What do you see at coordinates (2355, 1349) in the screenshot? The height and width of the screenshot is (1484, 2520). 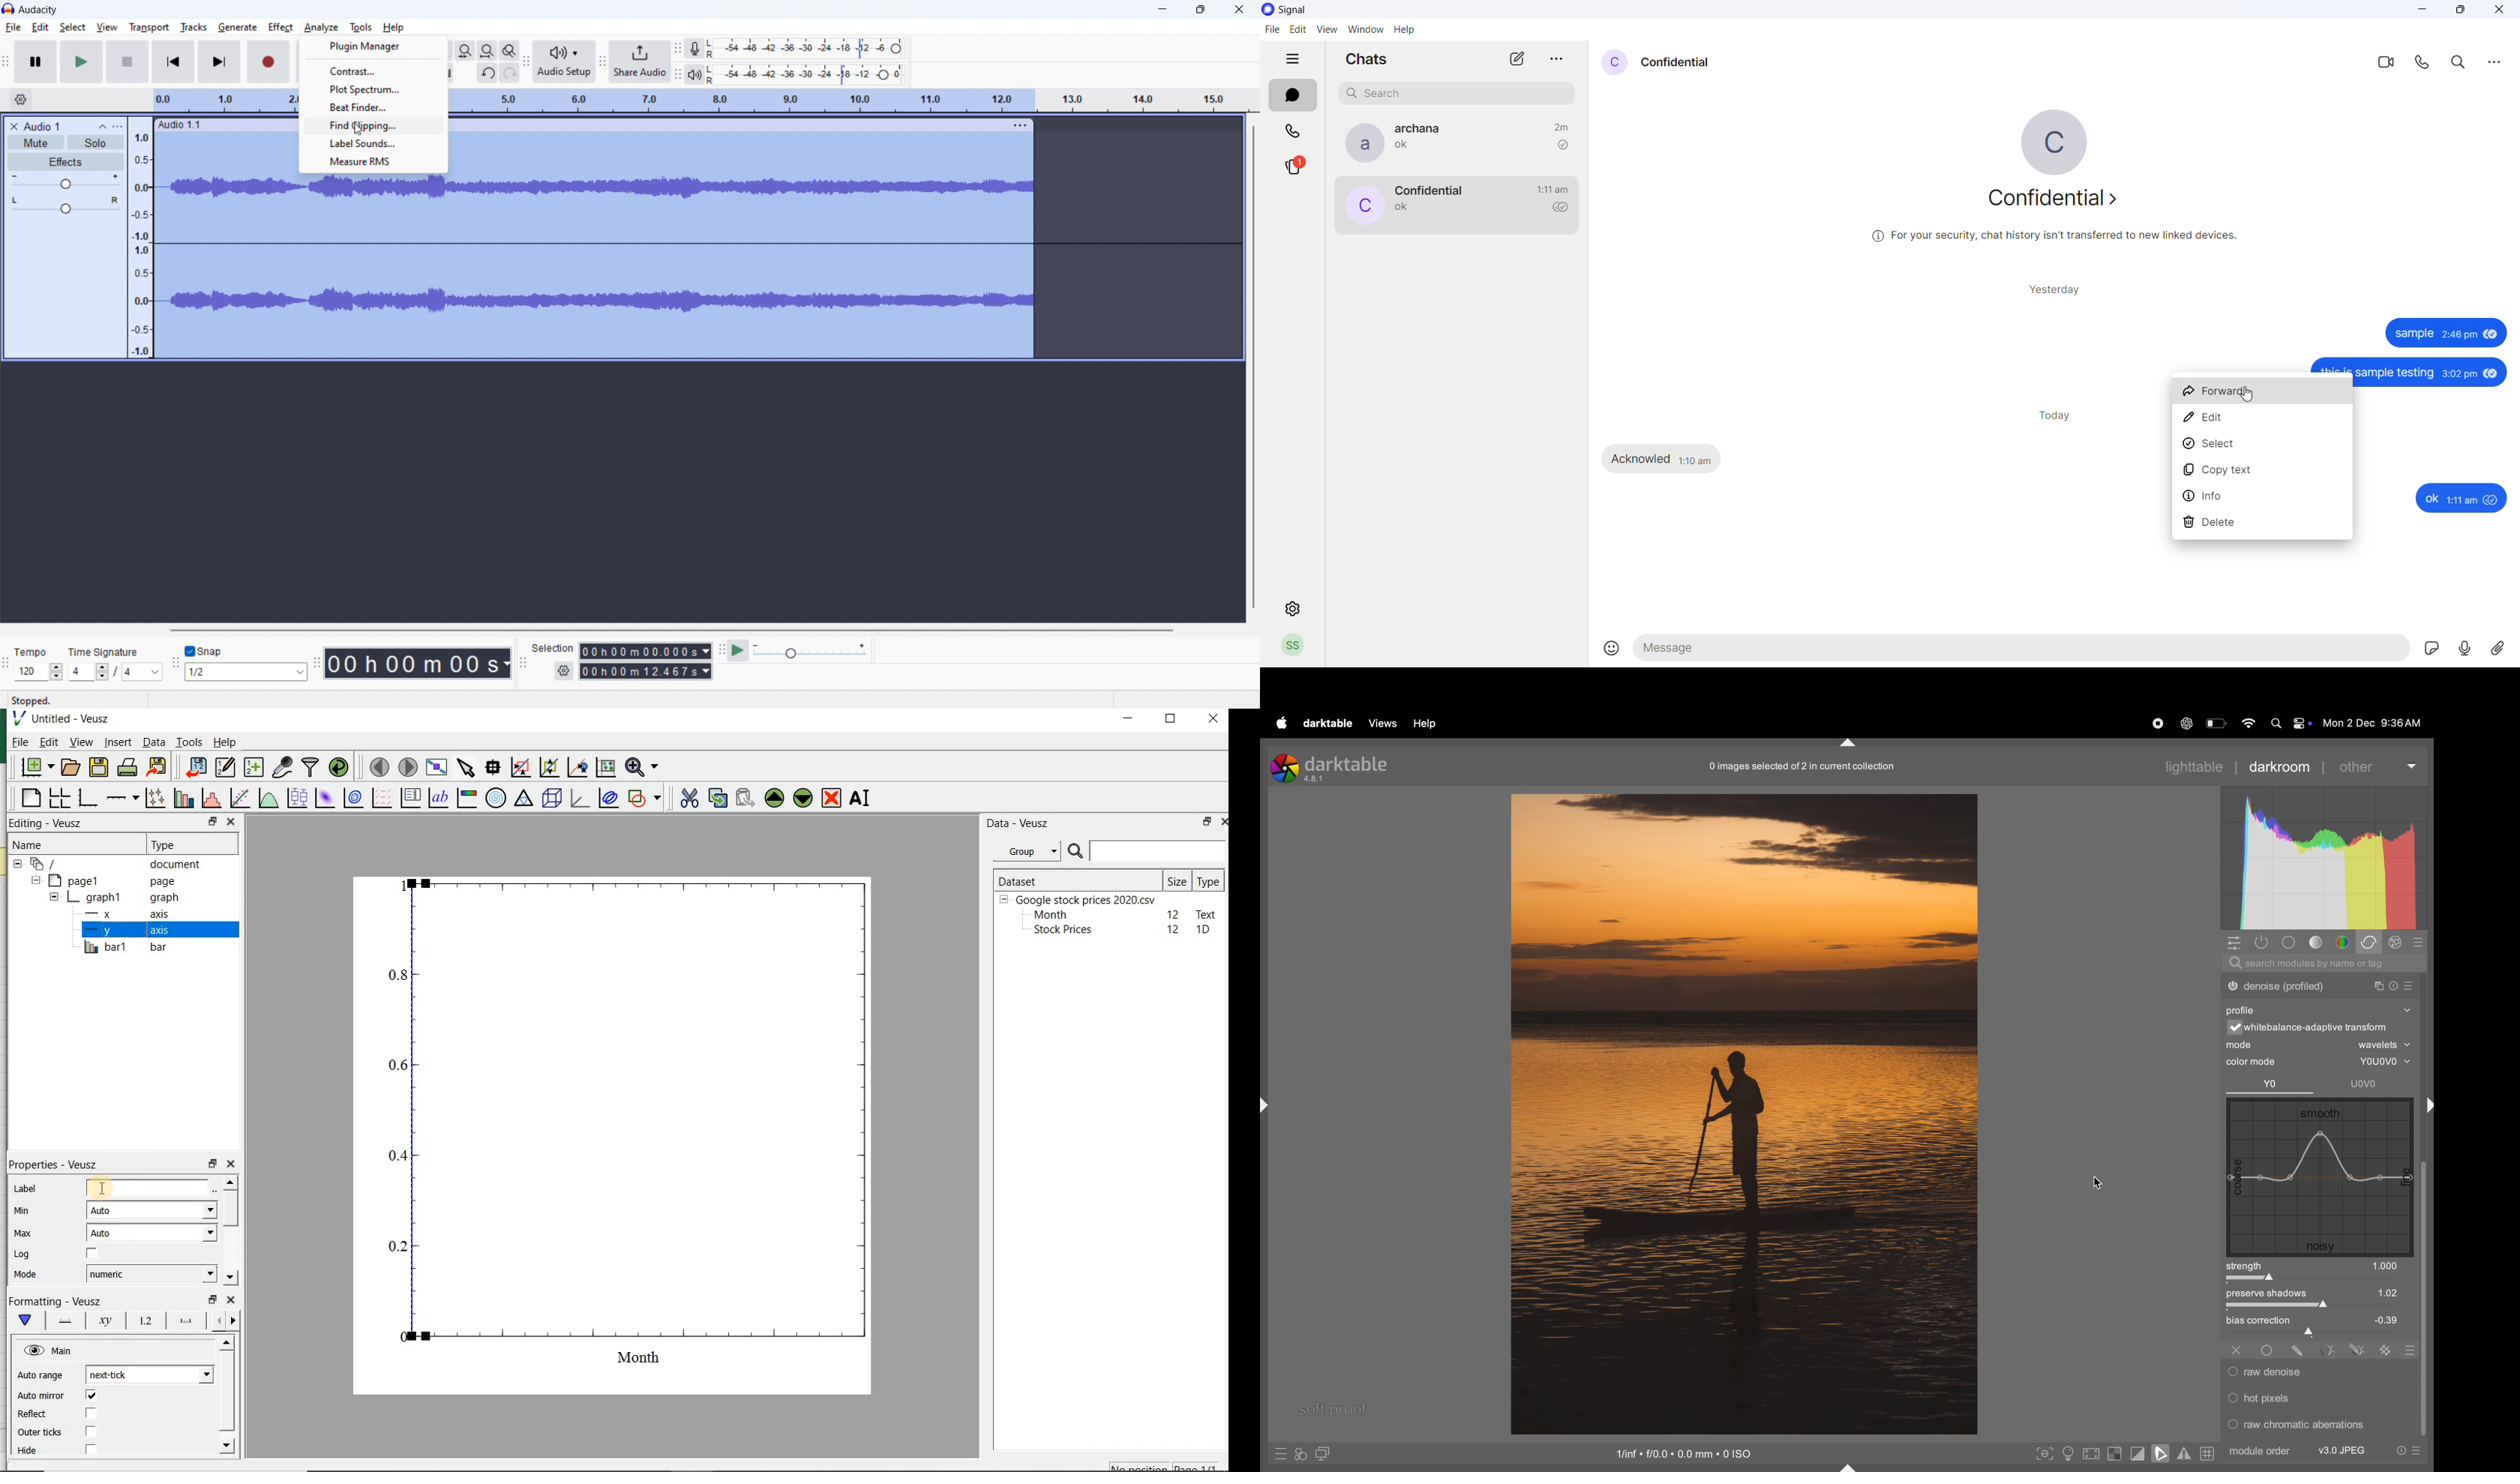 I see `sign` at bounding box center [2355, 1349].